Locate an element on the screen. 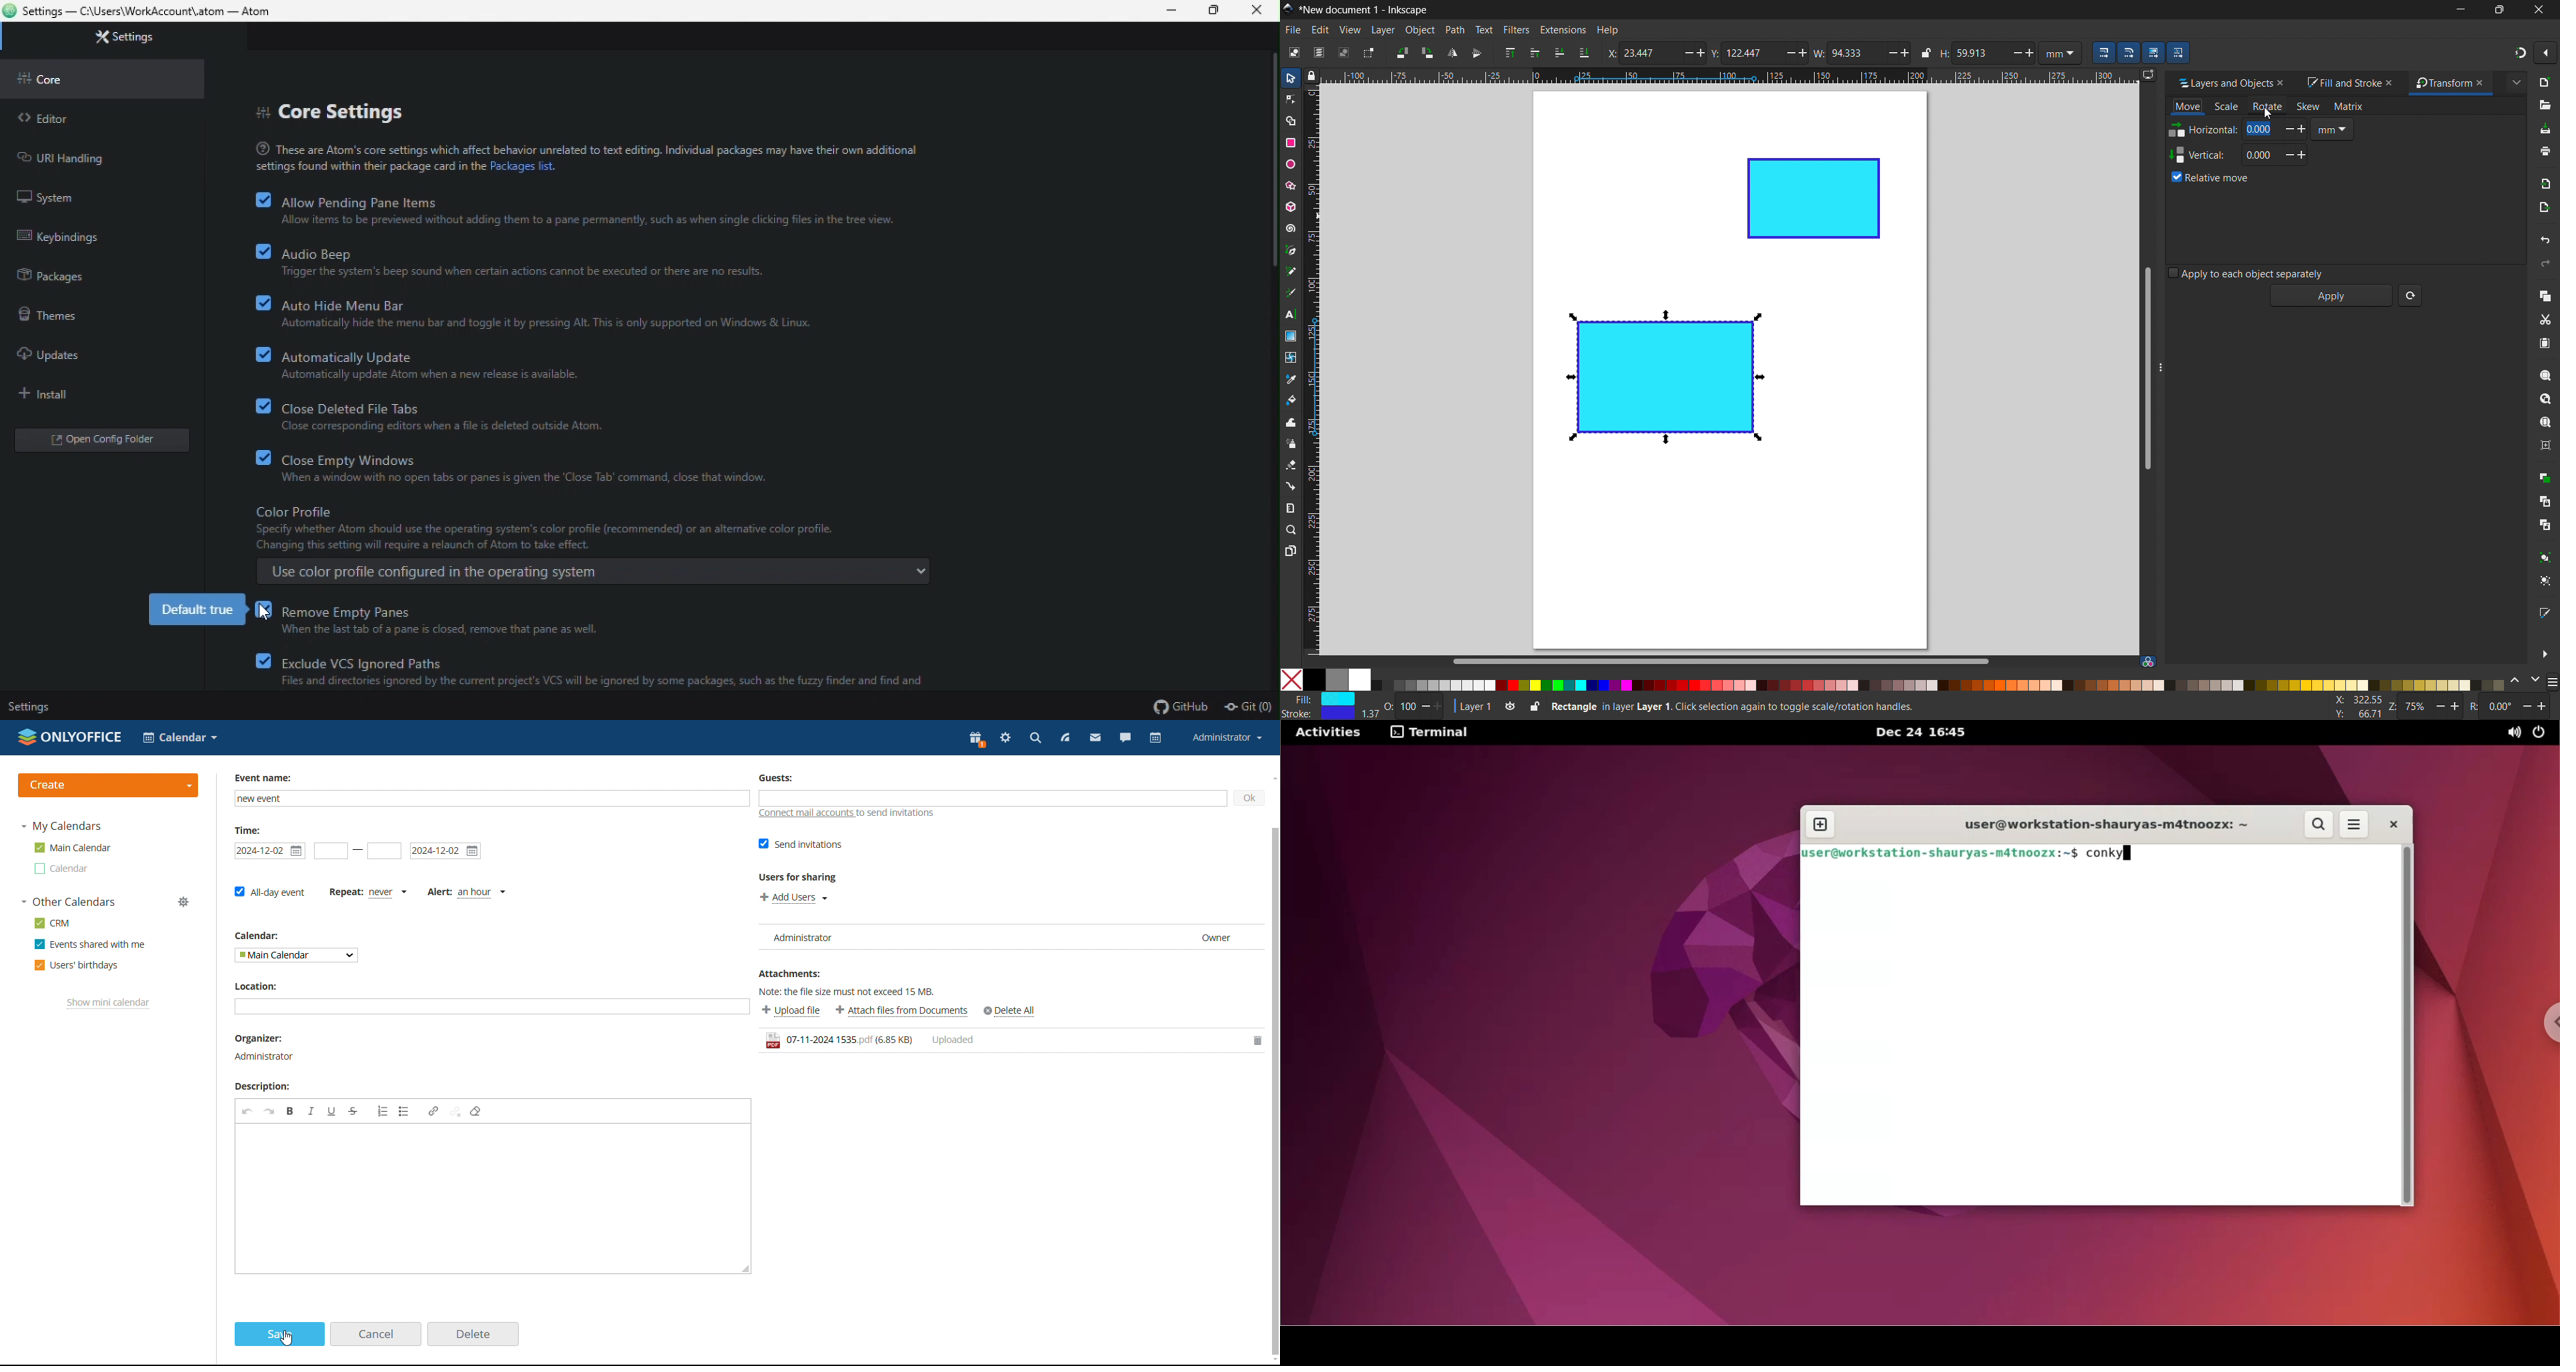  Guests is located at coordinates (781, 779).